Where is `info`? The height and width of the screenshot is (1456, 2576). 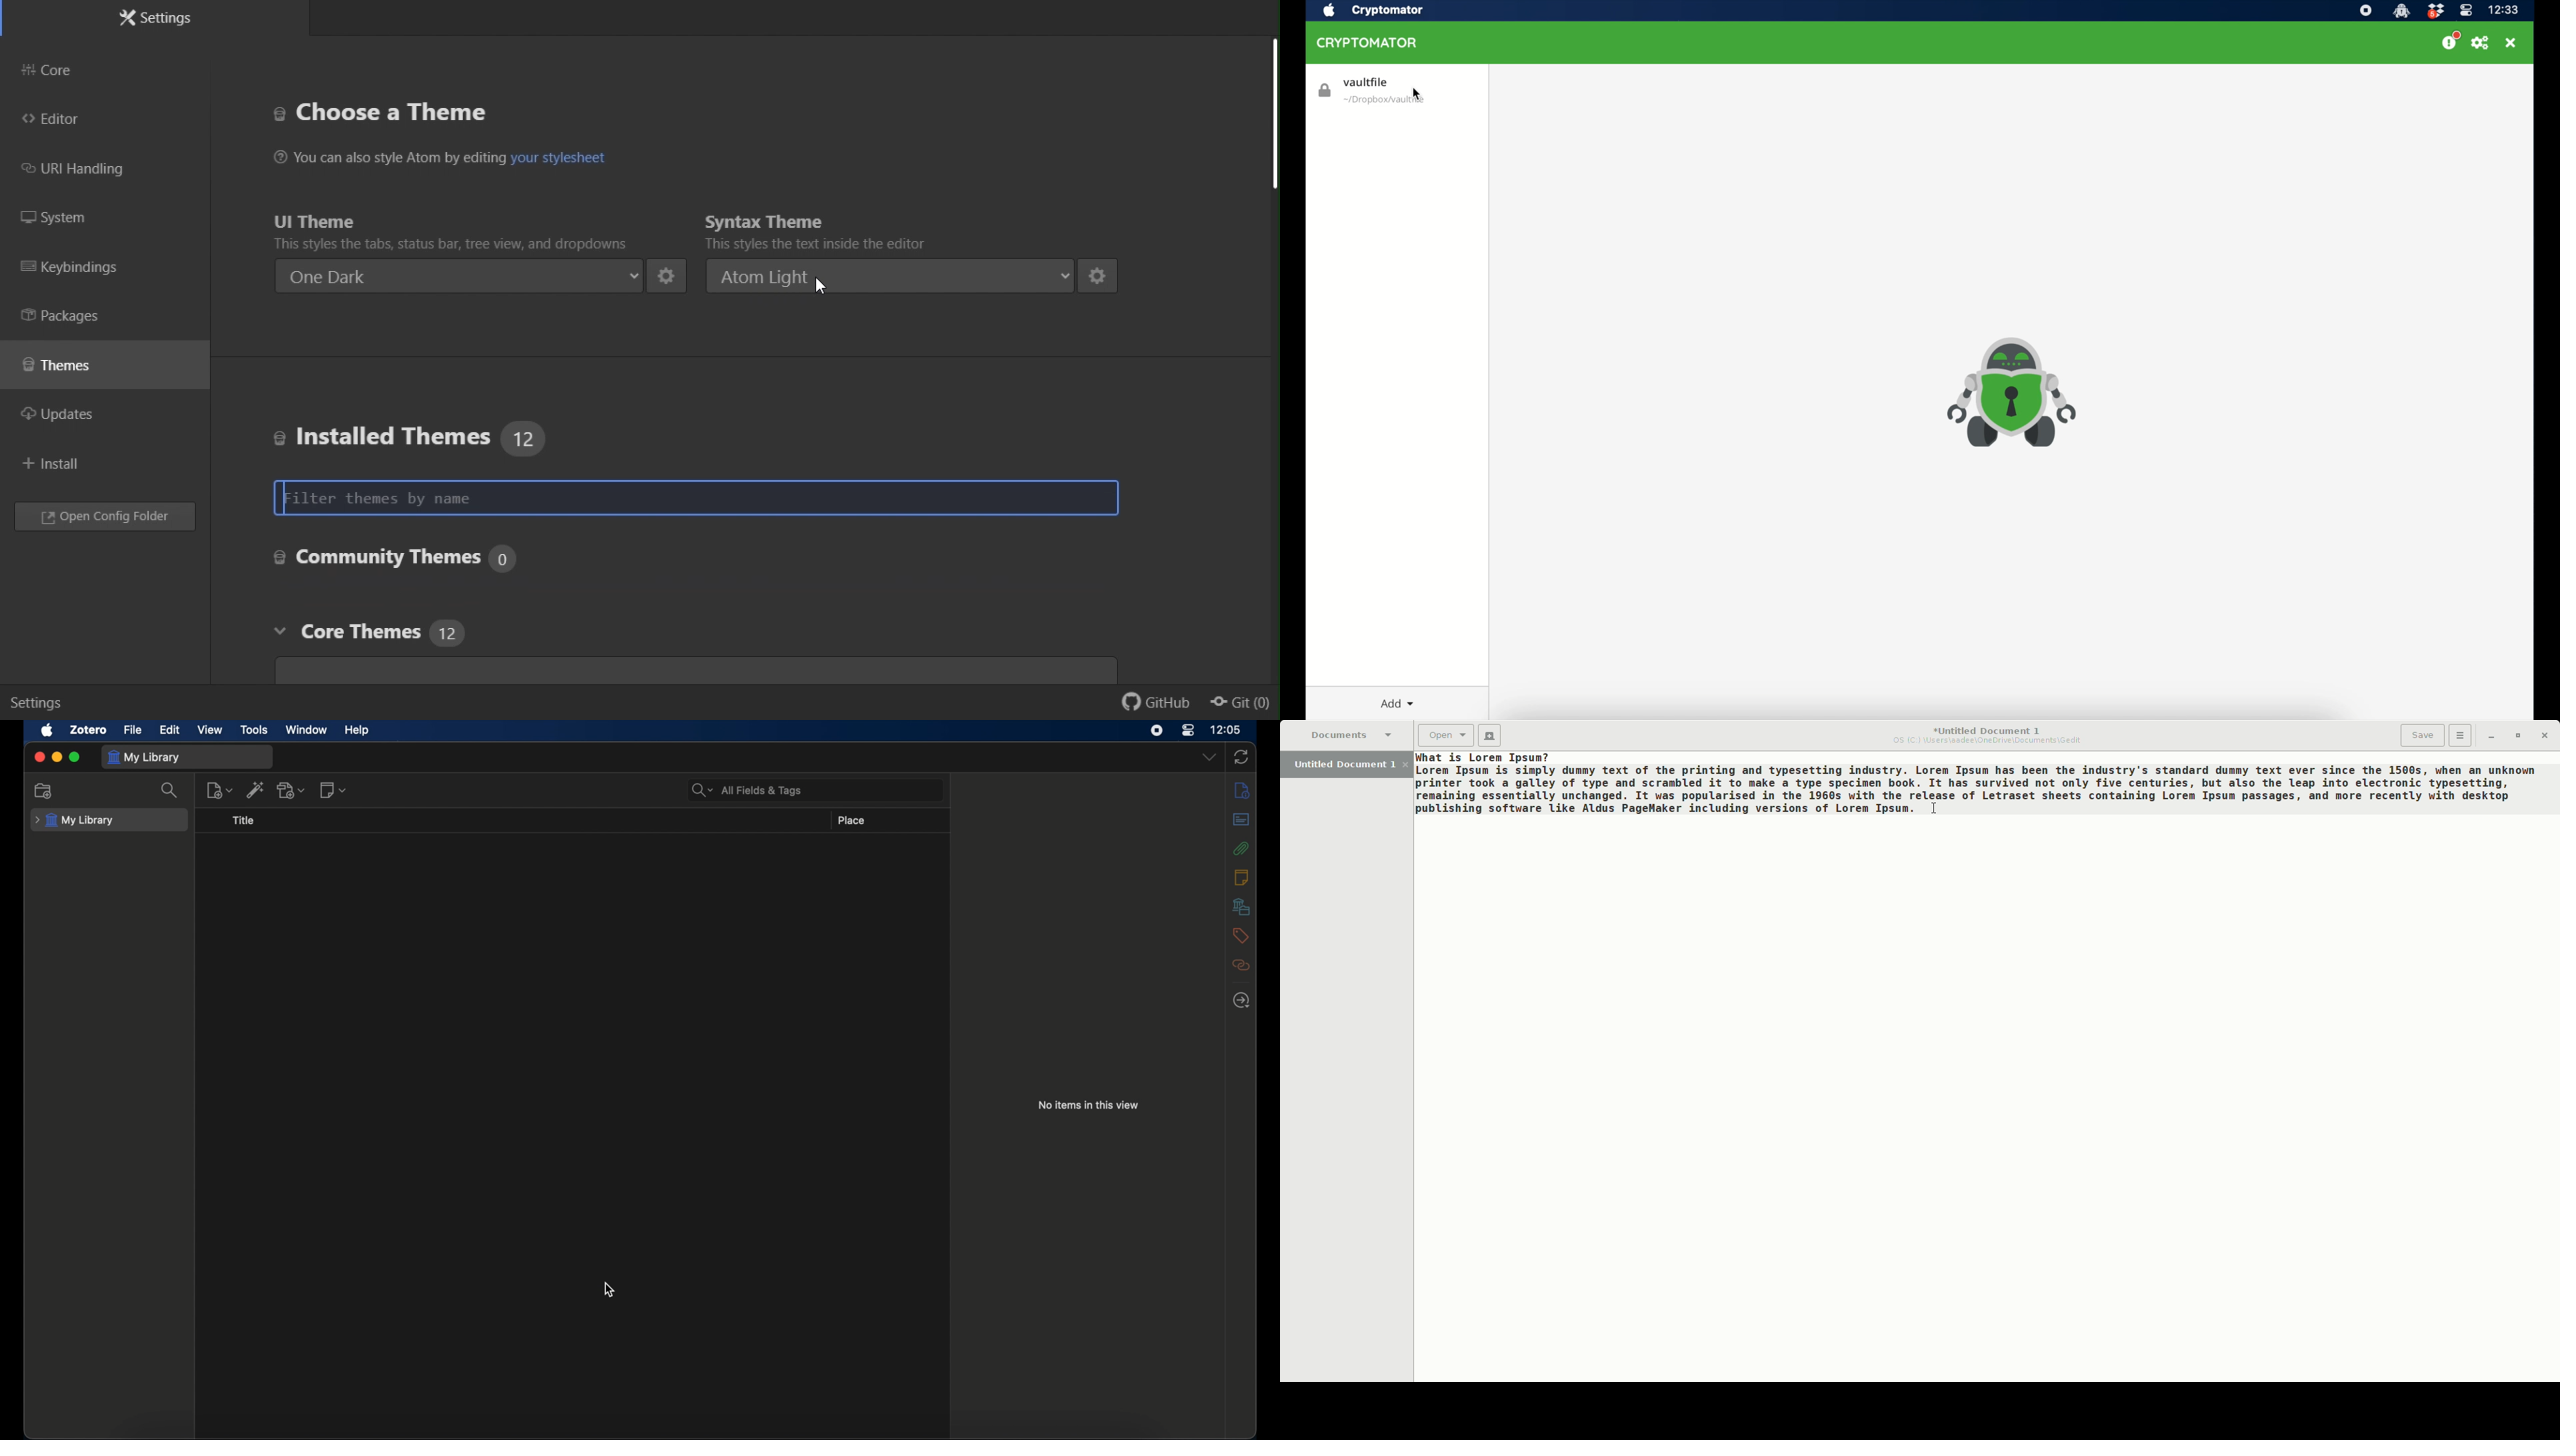 info is located at coordinates (1241, 790).